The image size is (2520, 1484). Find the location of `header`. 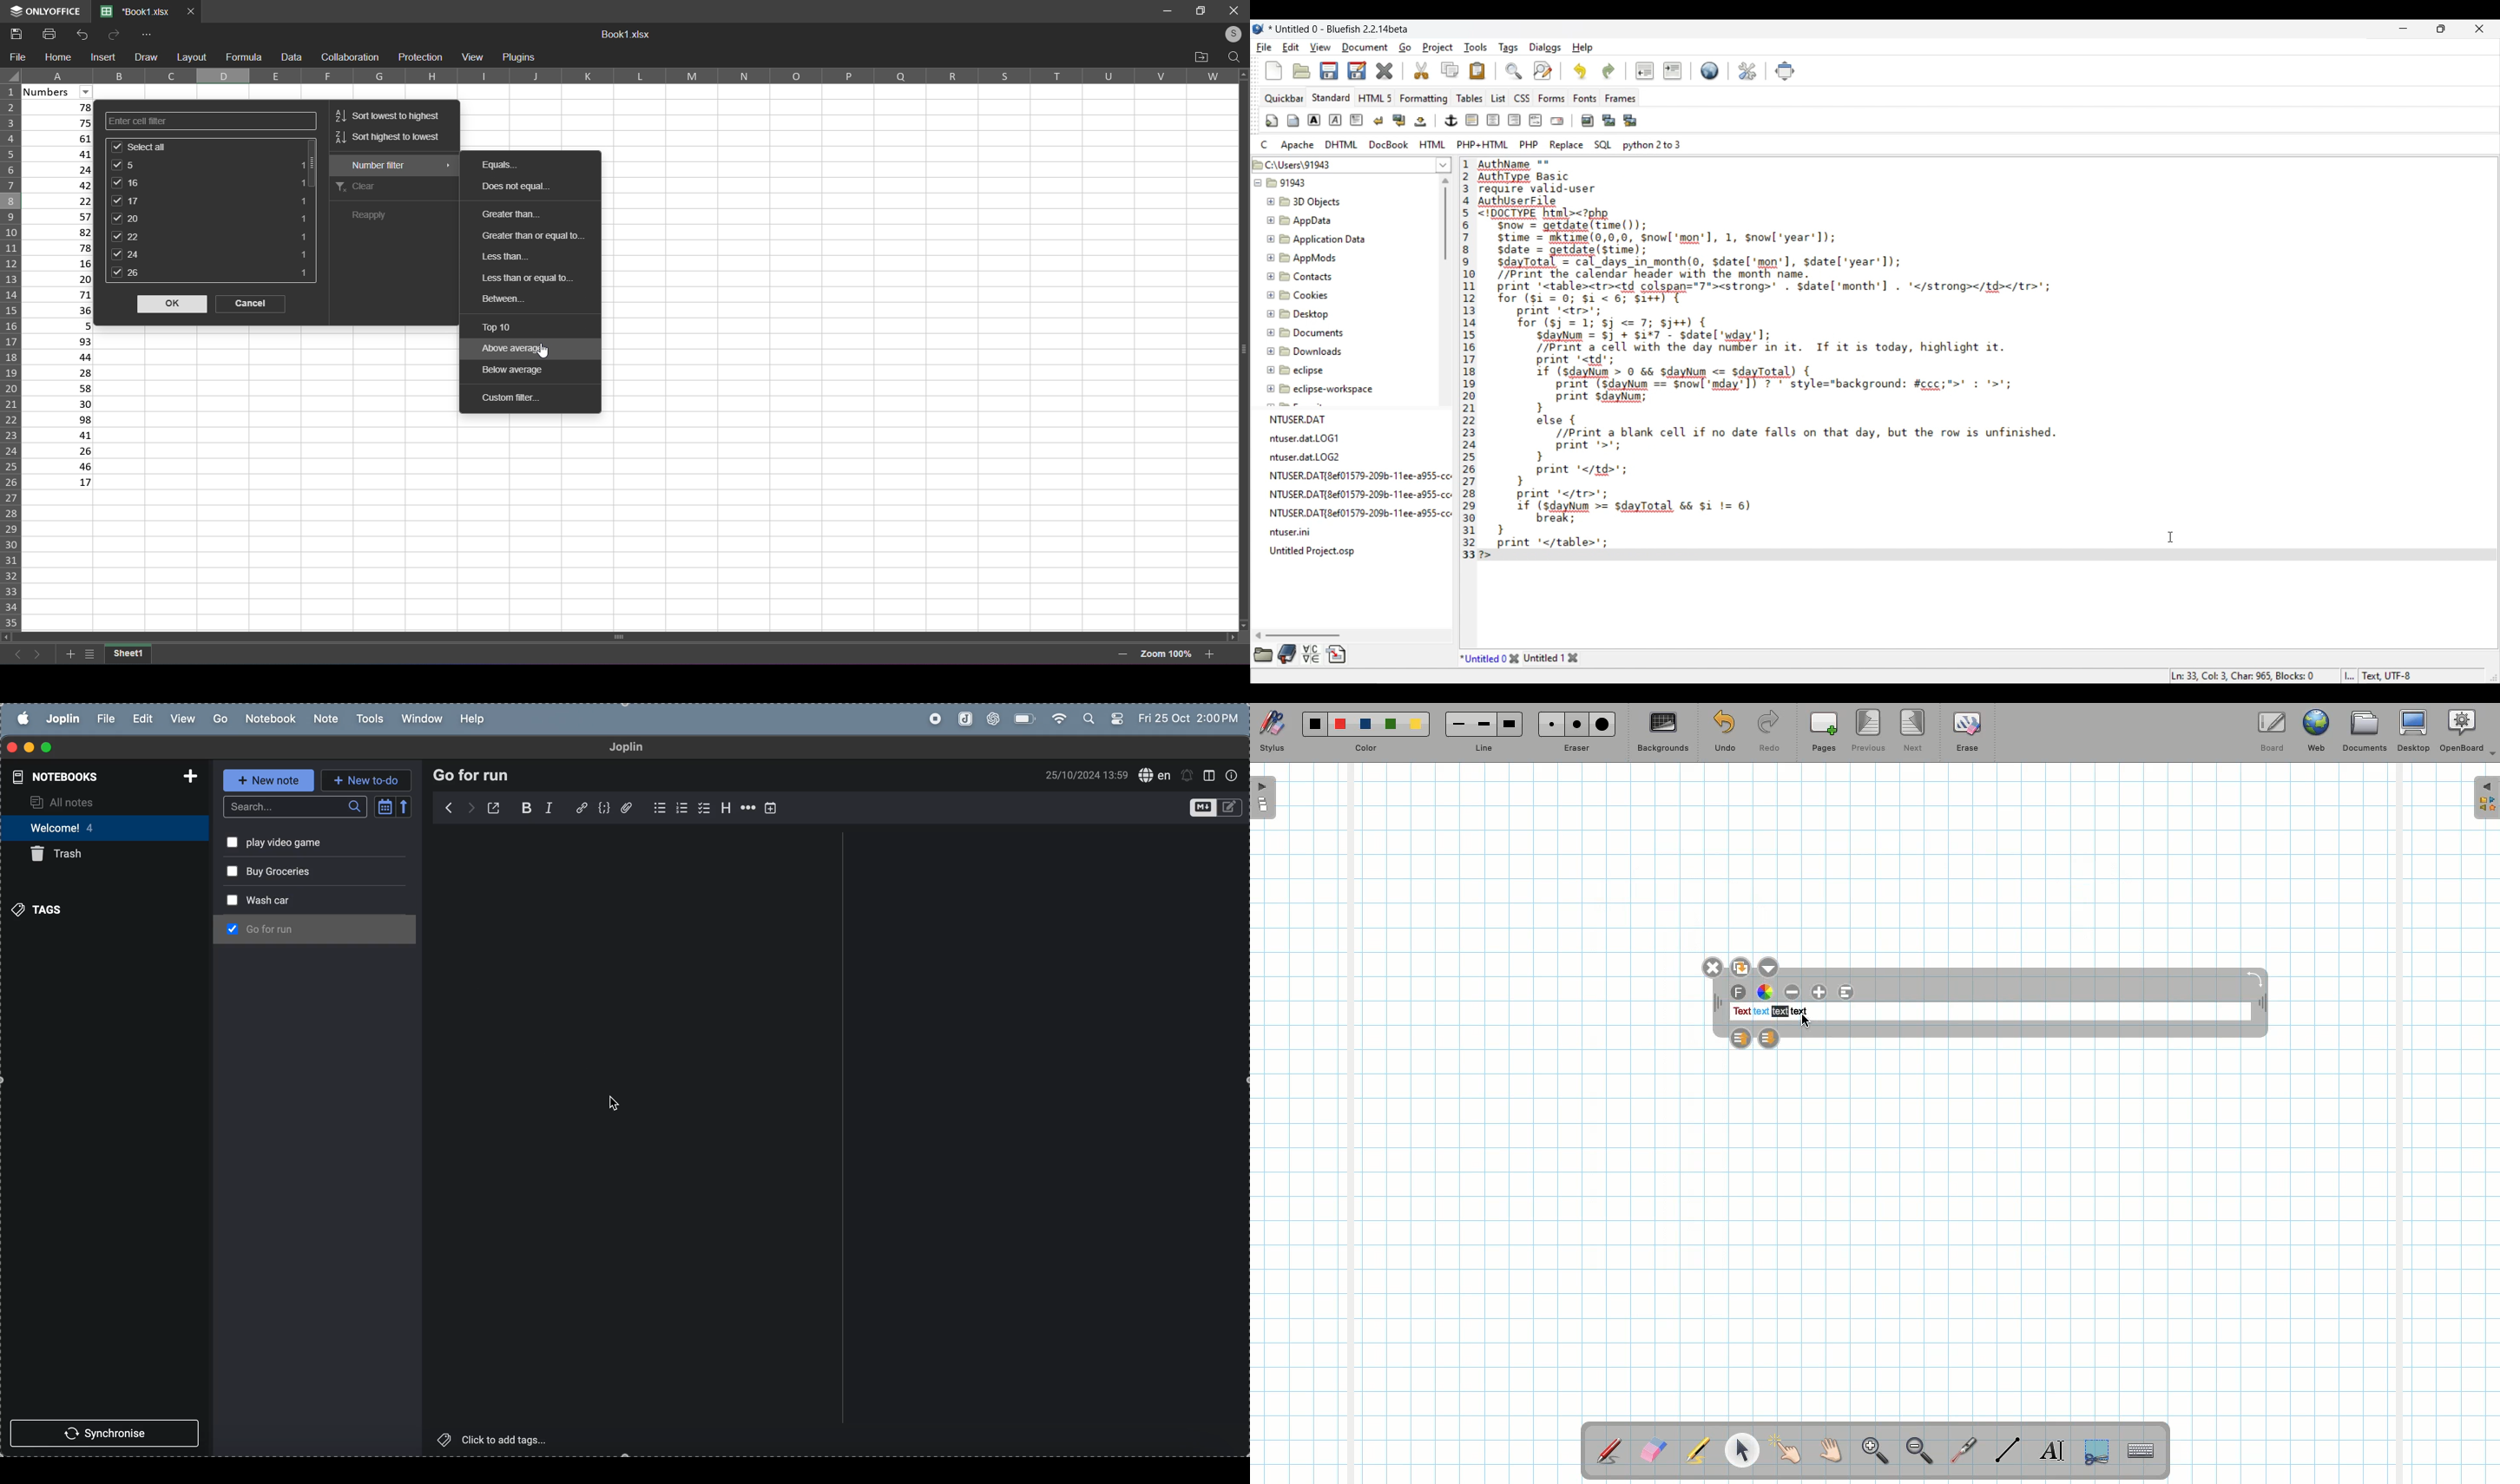

header is located at coordinates (724, 809).